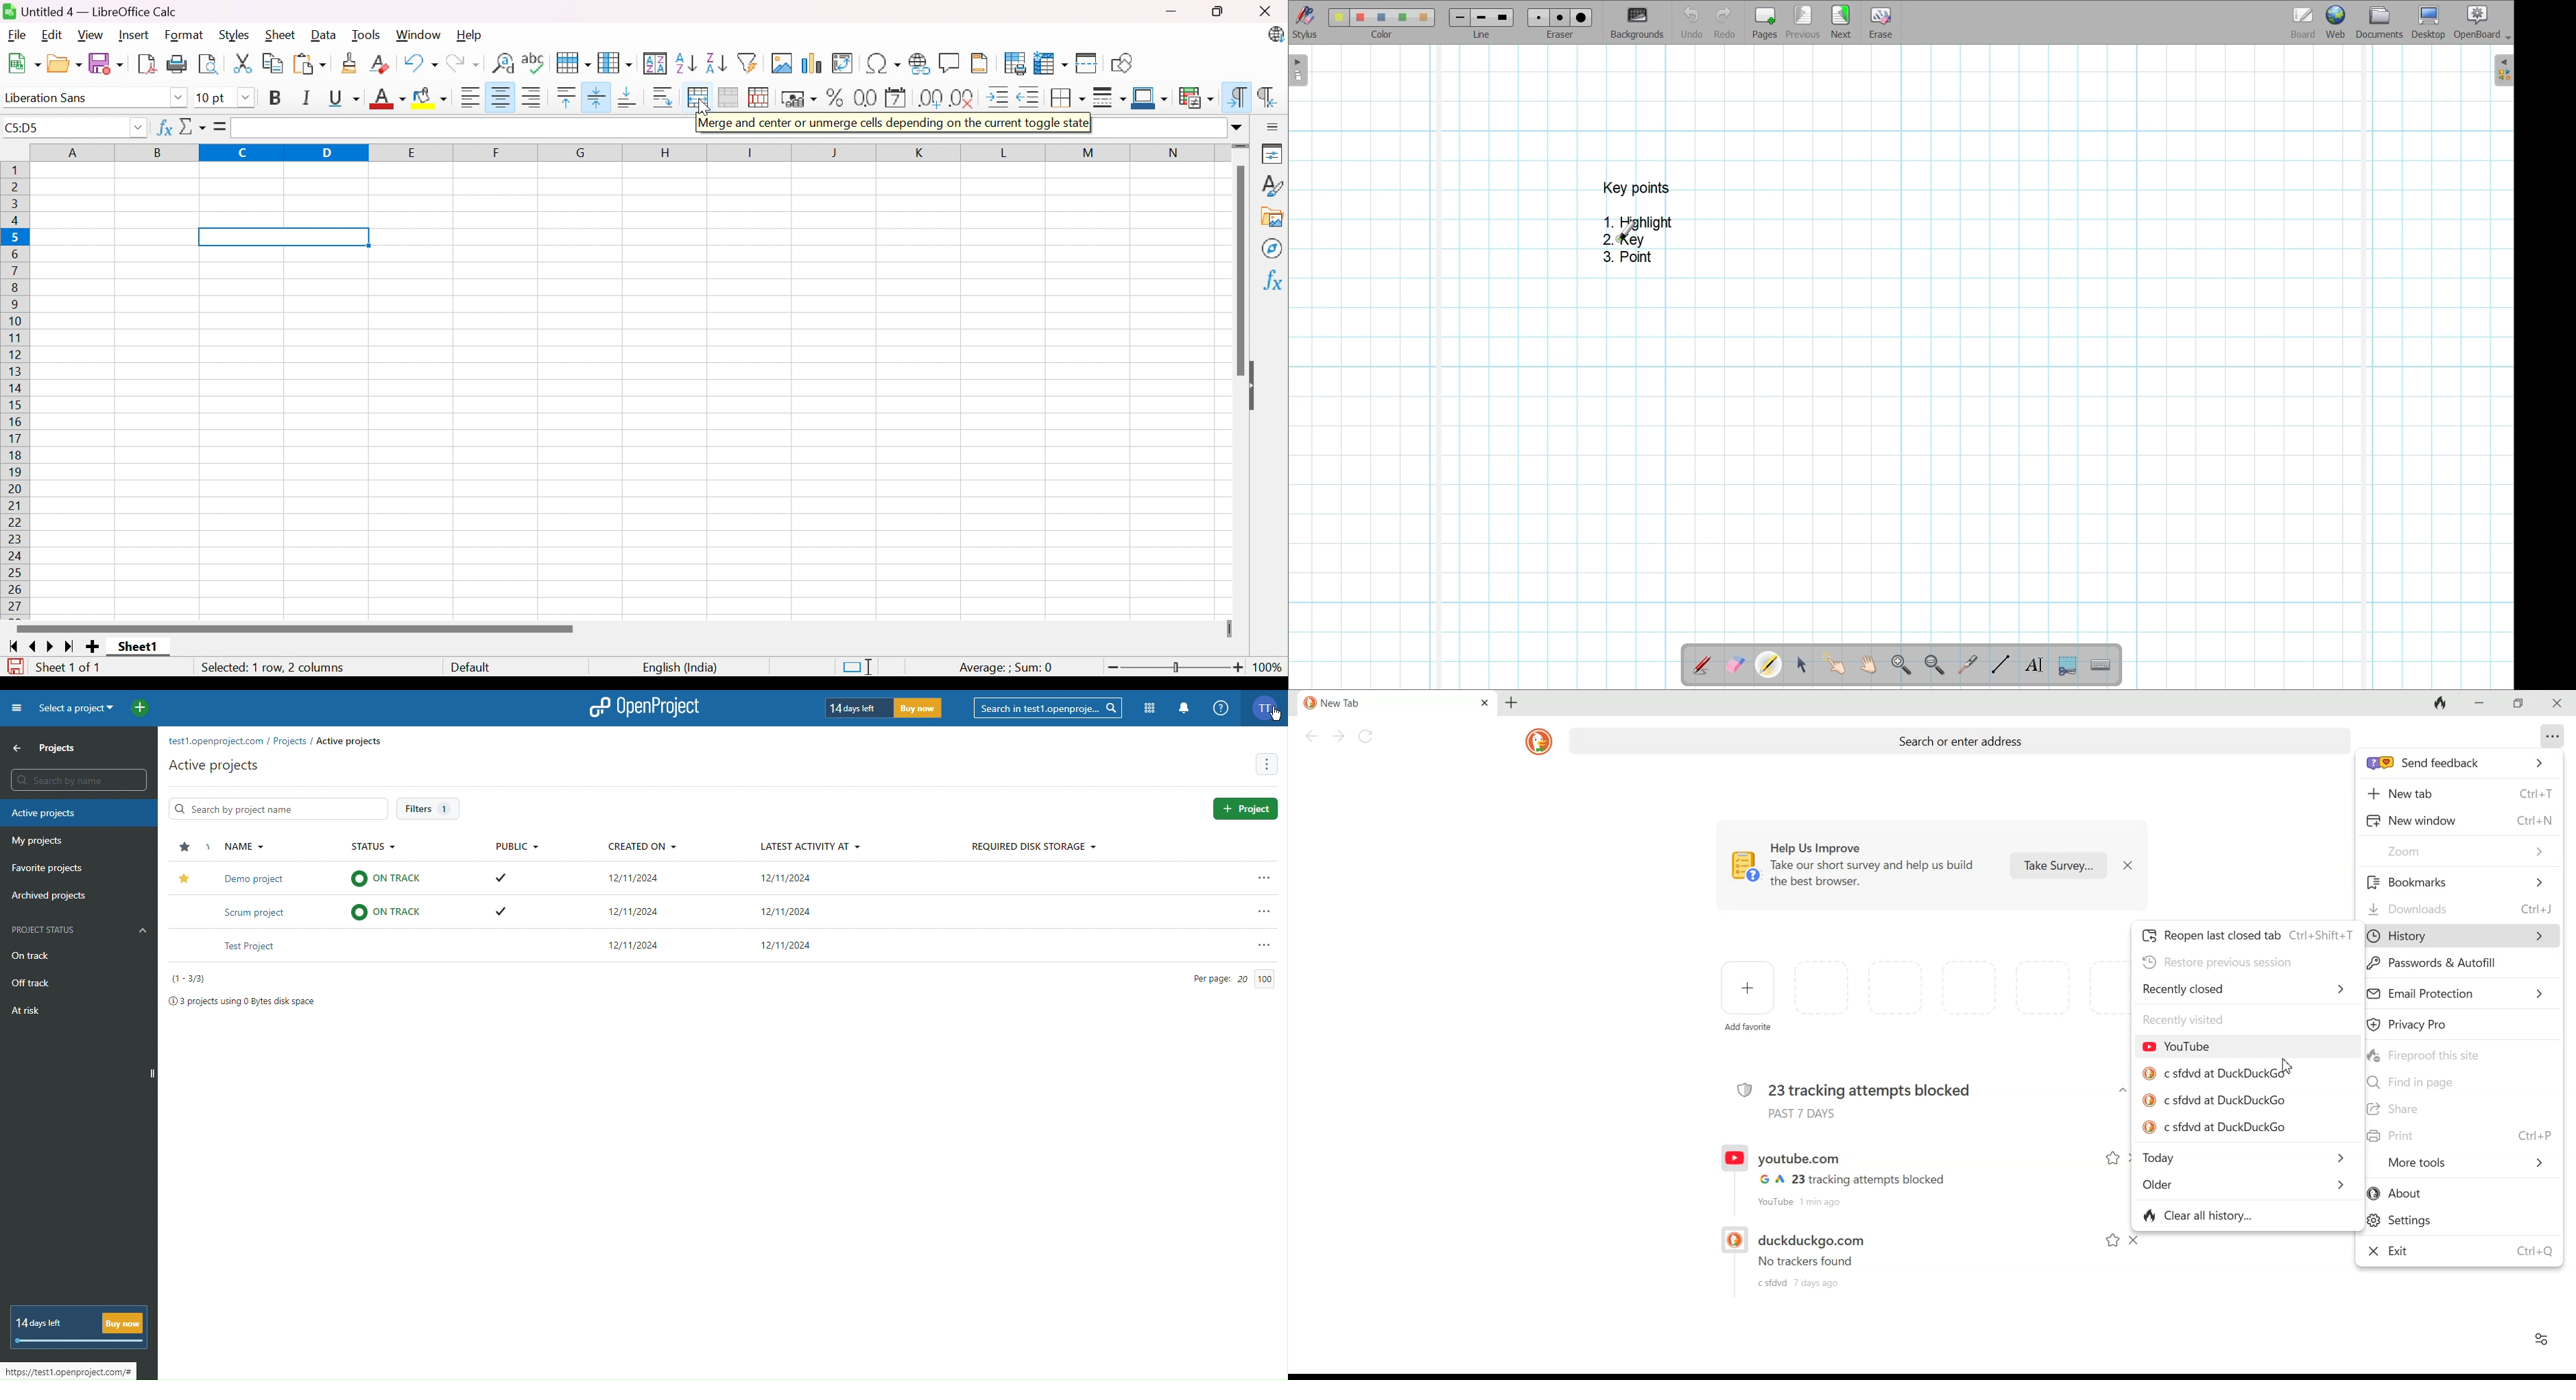 The image size is (2576, 1400). What do you see at coordinates (1967, 665) in the screenshot?
I see `Use virtual laser` at bounding box center [1967, 665].